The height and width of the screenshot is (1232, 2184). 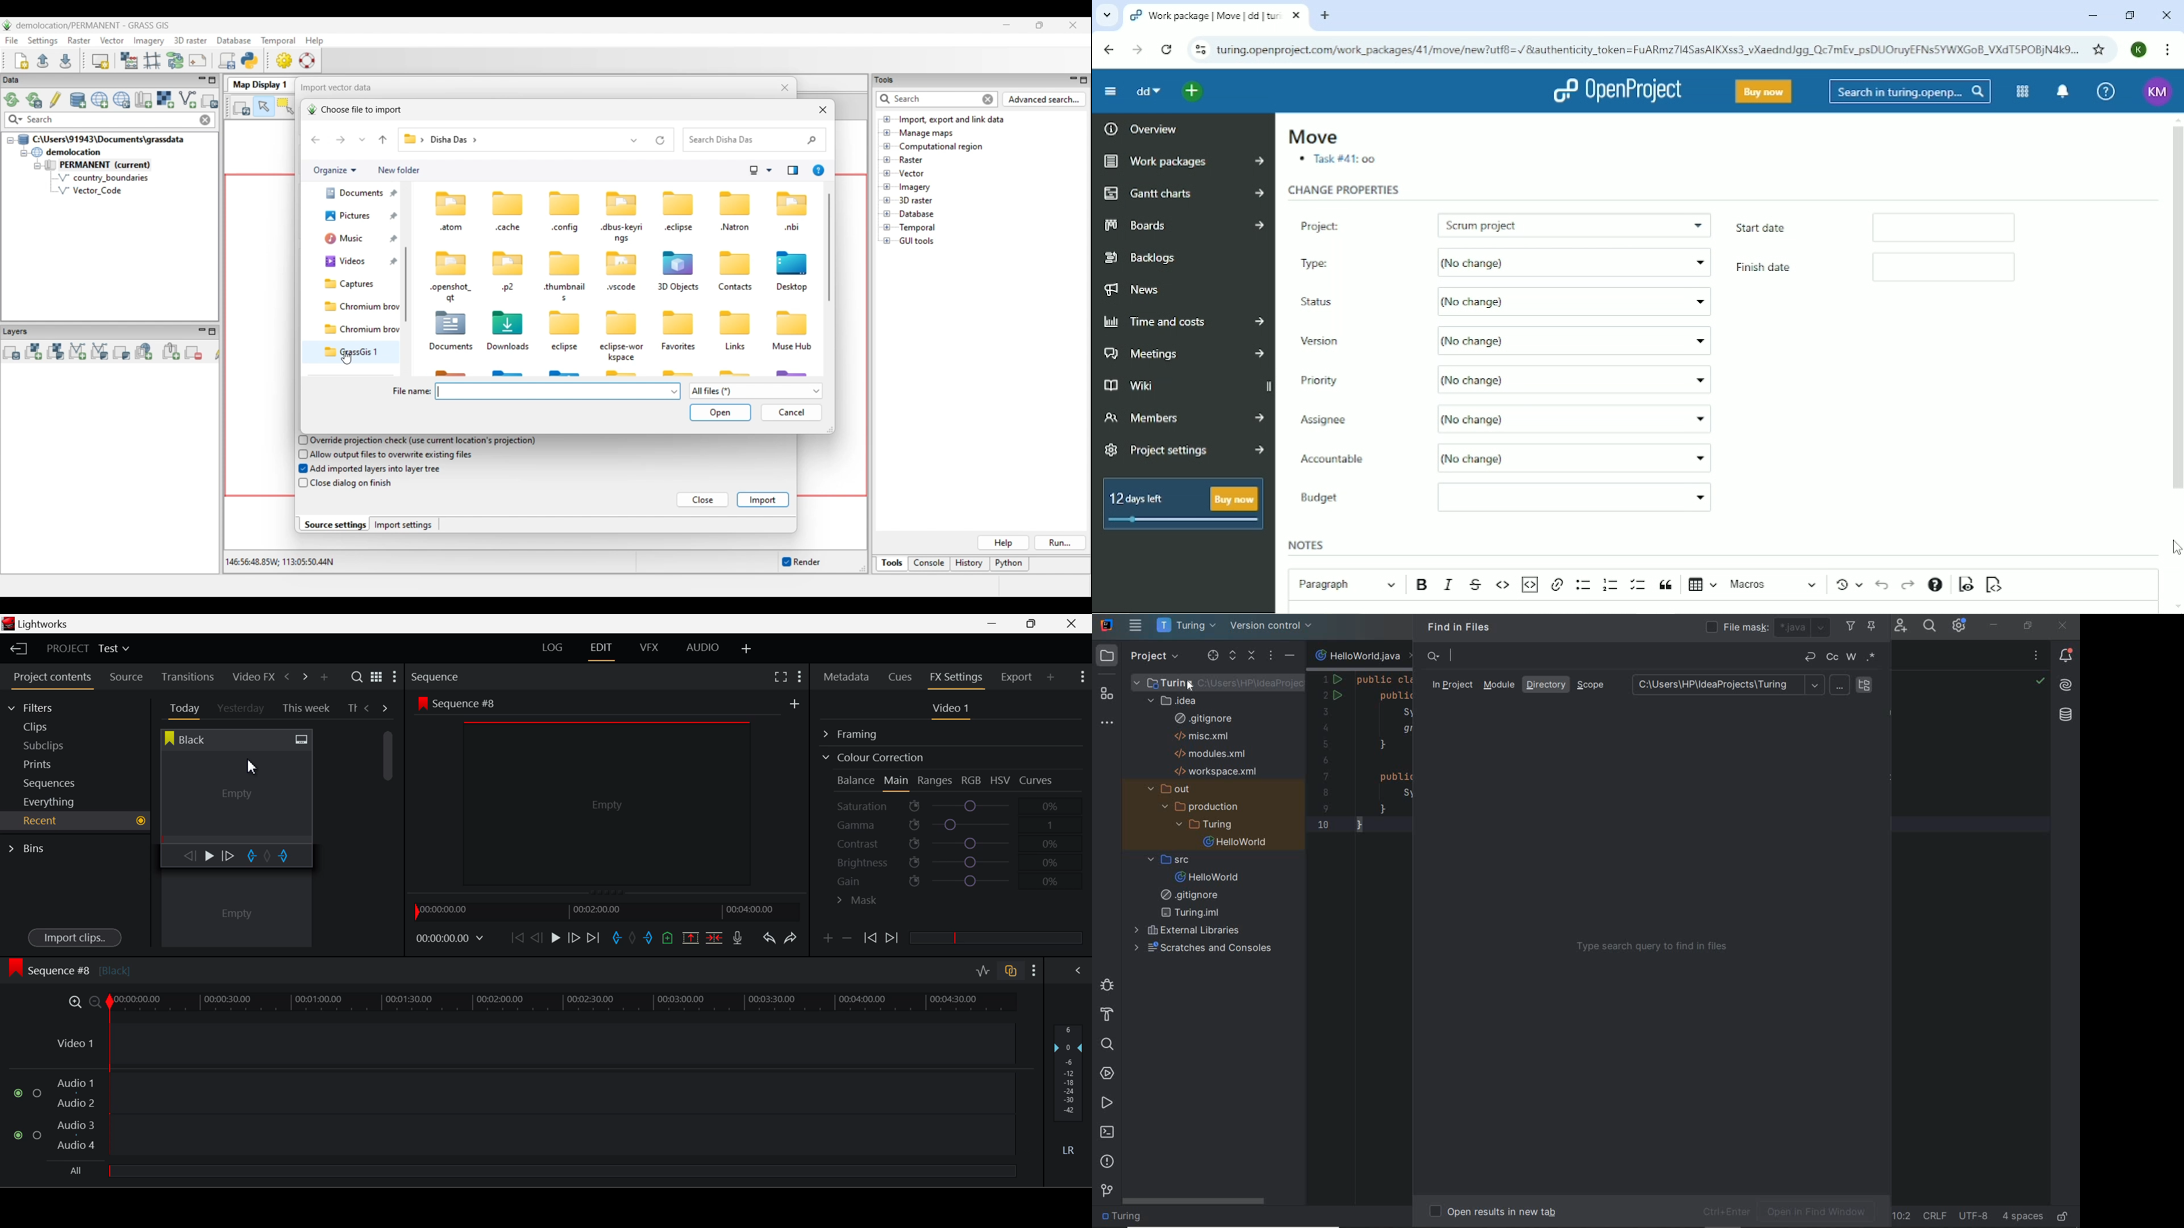 What do you see at coordinates (1529, 584) in the screenshot?
I see `Insert code snippet` at bounding box center [1529, 584].